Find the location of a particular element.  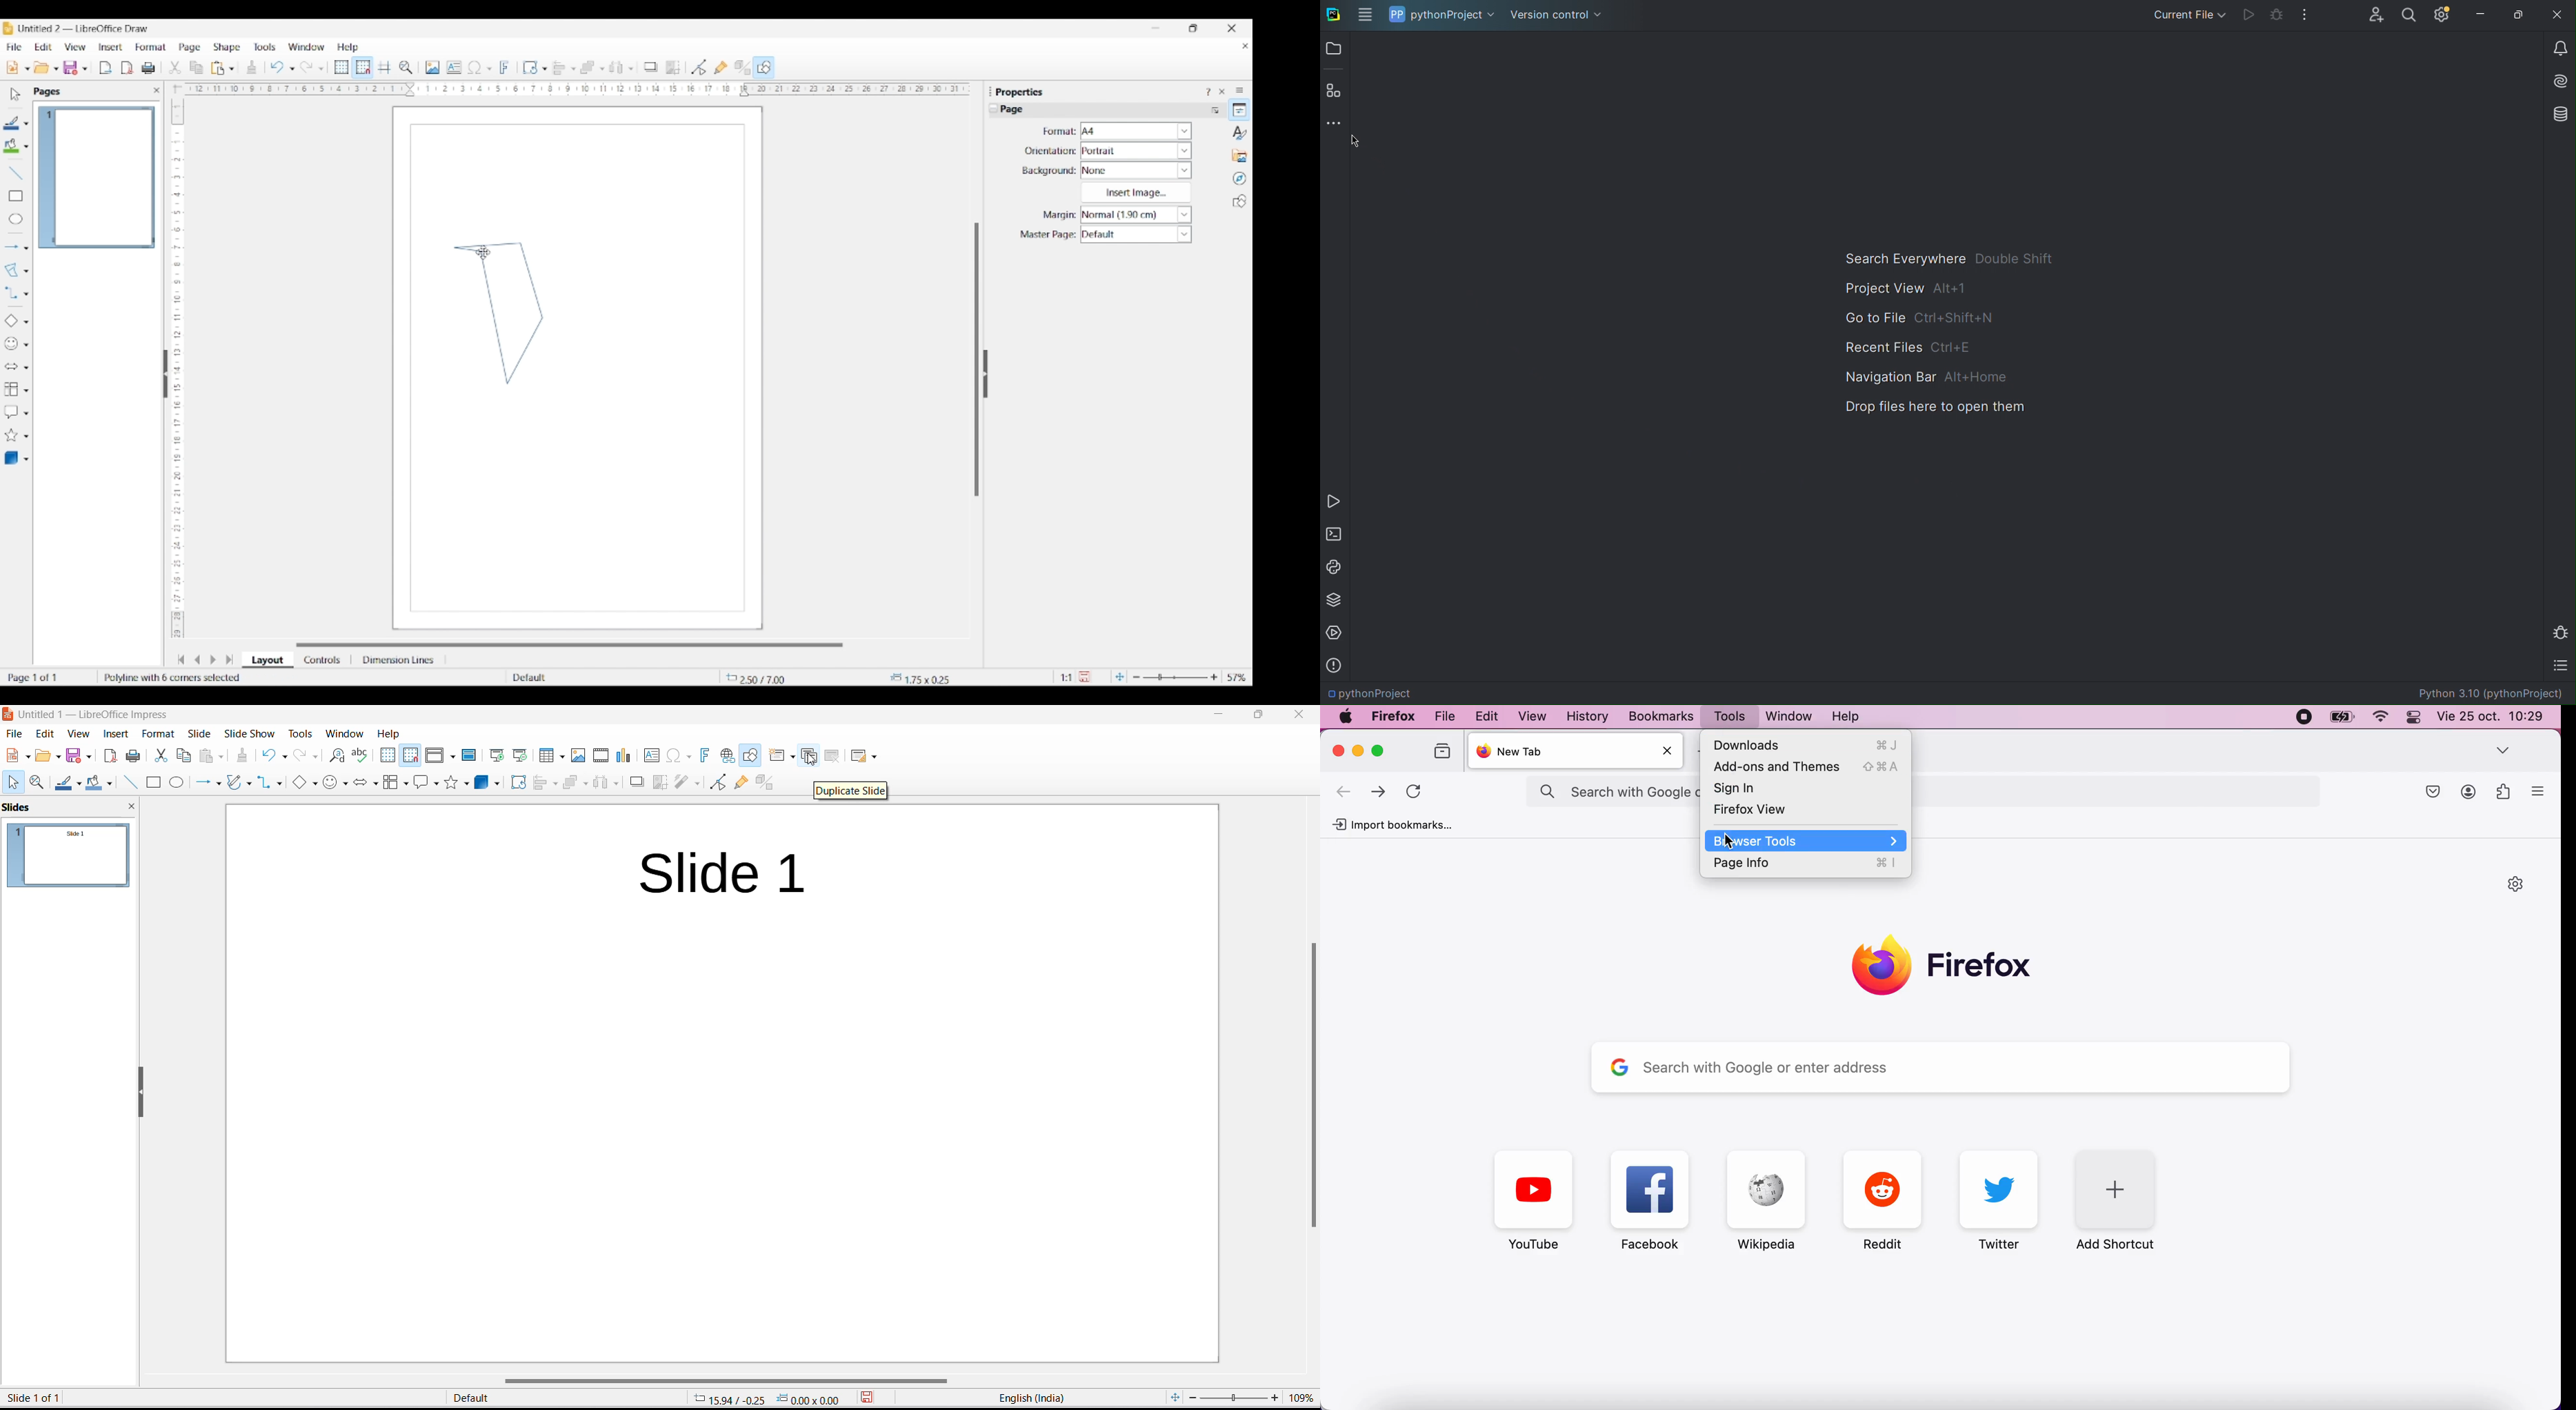

Slide master name is located at coordinates (585, 678).